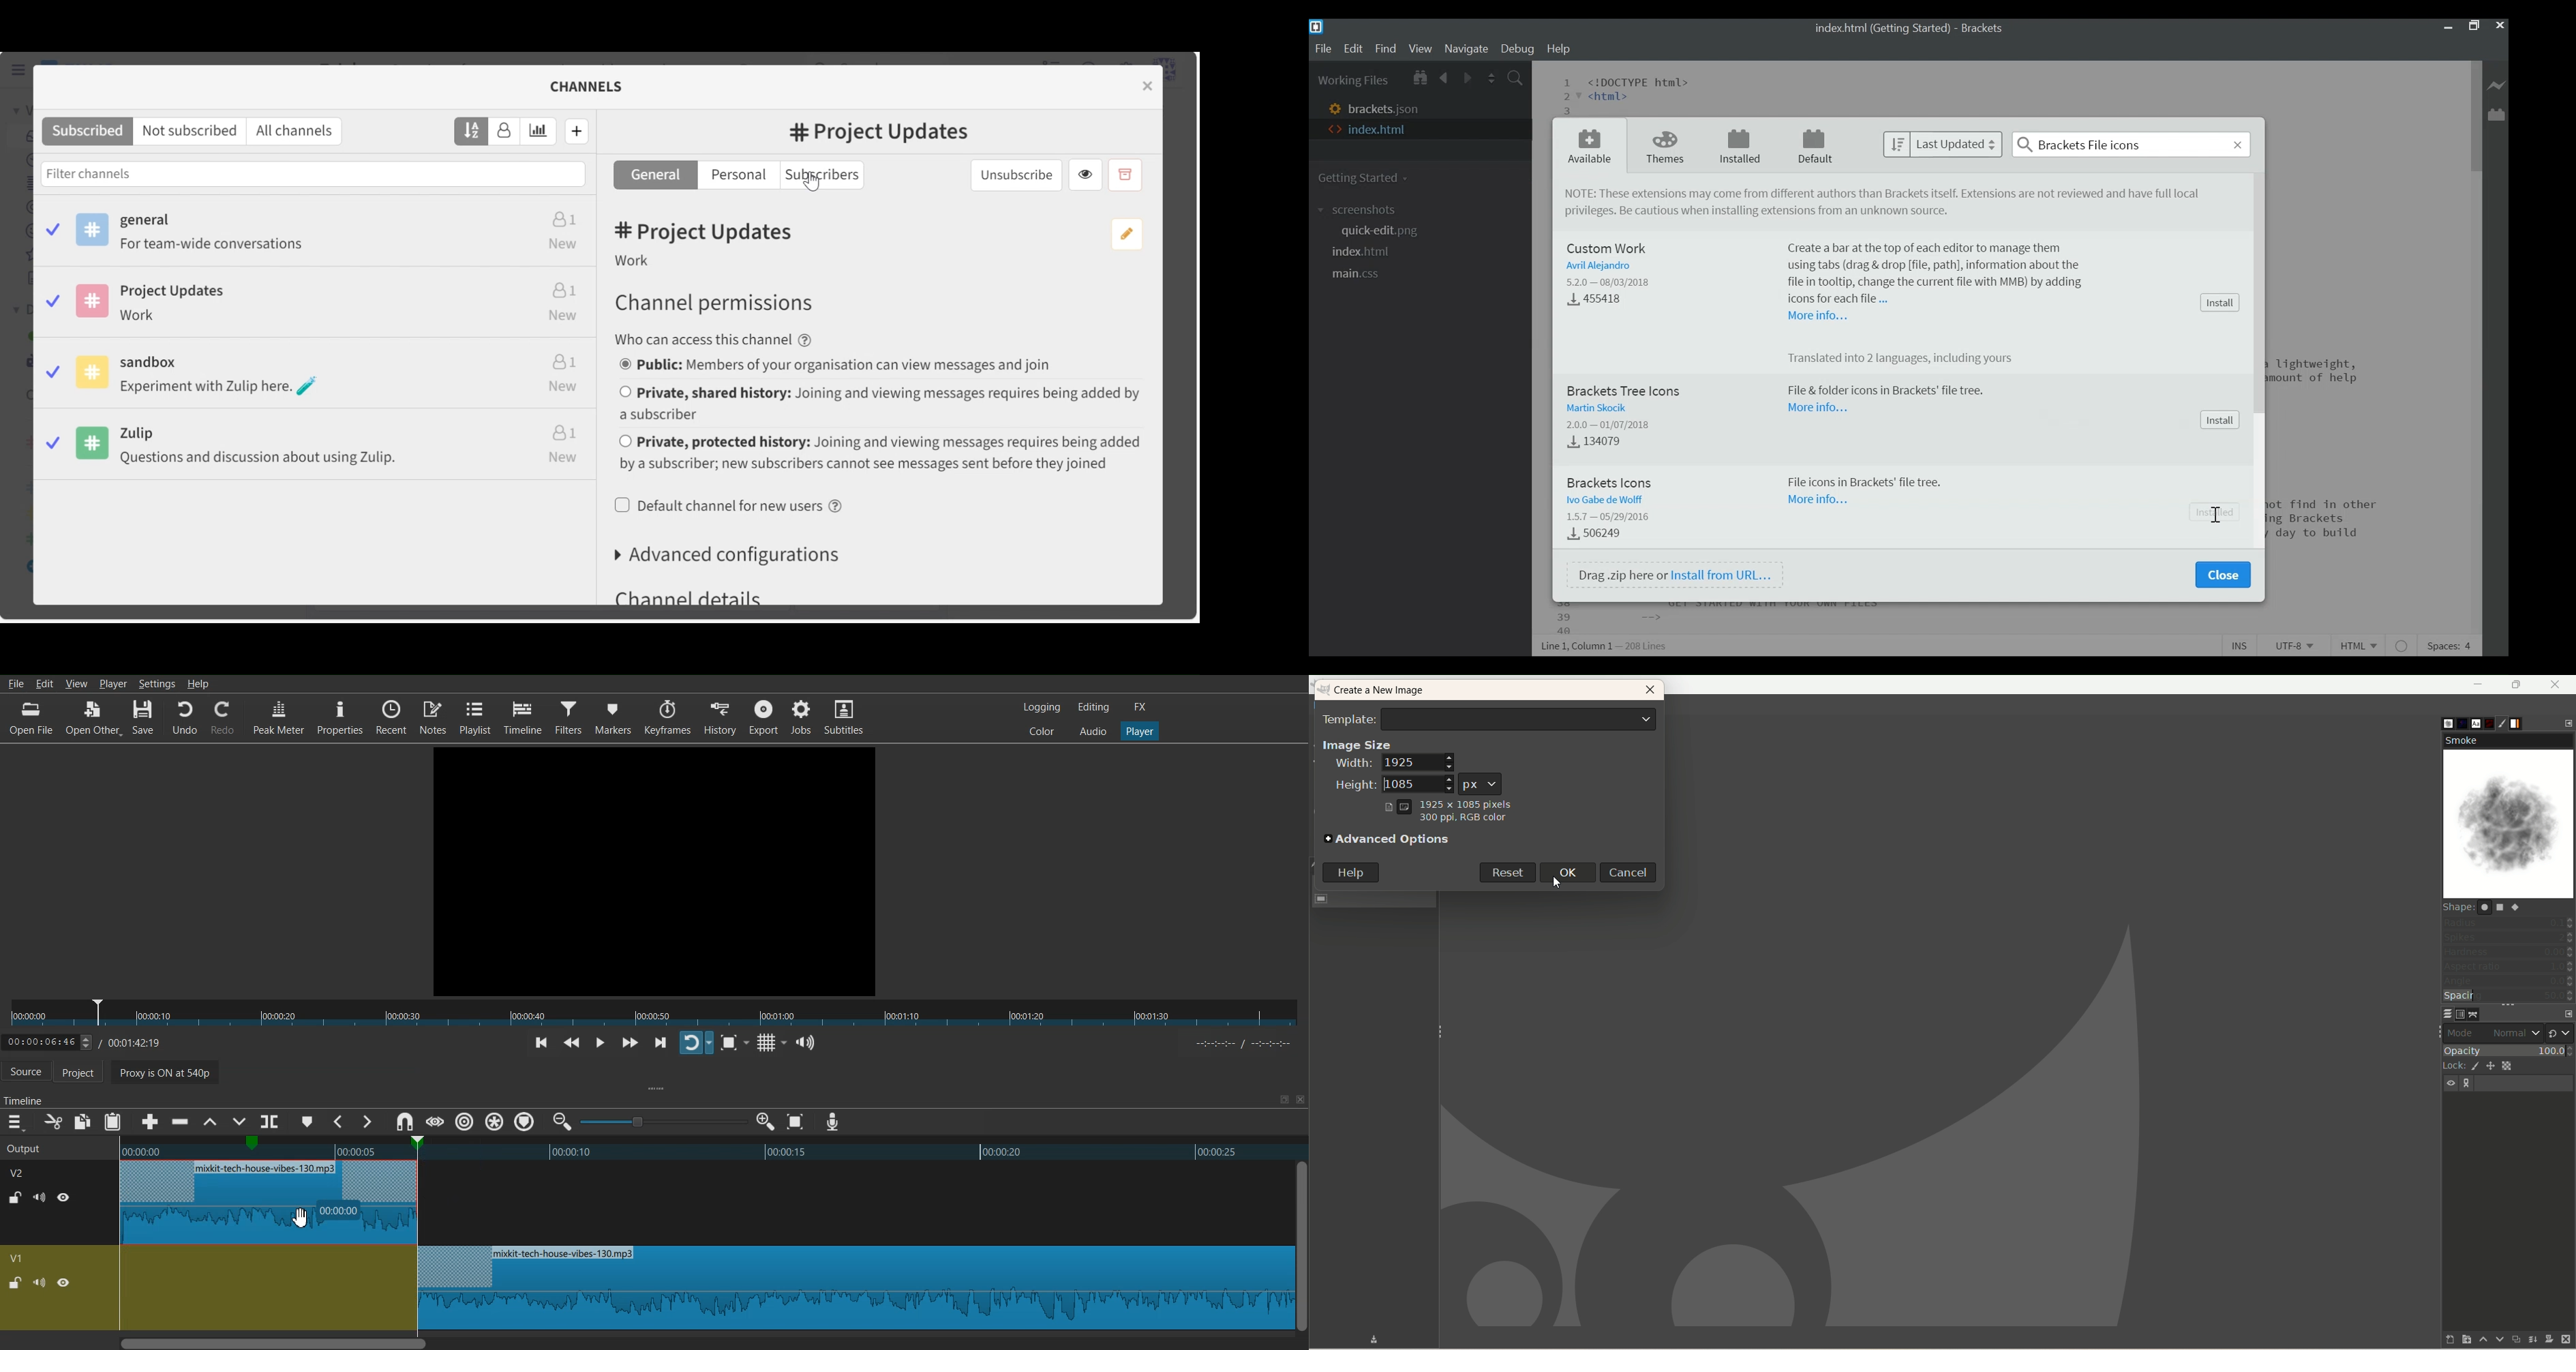 The image size is (2576, 1372). I want to click on Hamburger menu, so click(15, 1122).